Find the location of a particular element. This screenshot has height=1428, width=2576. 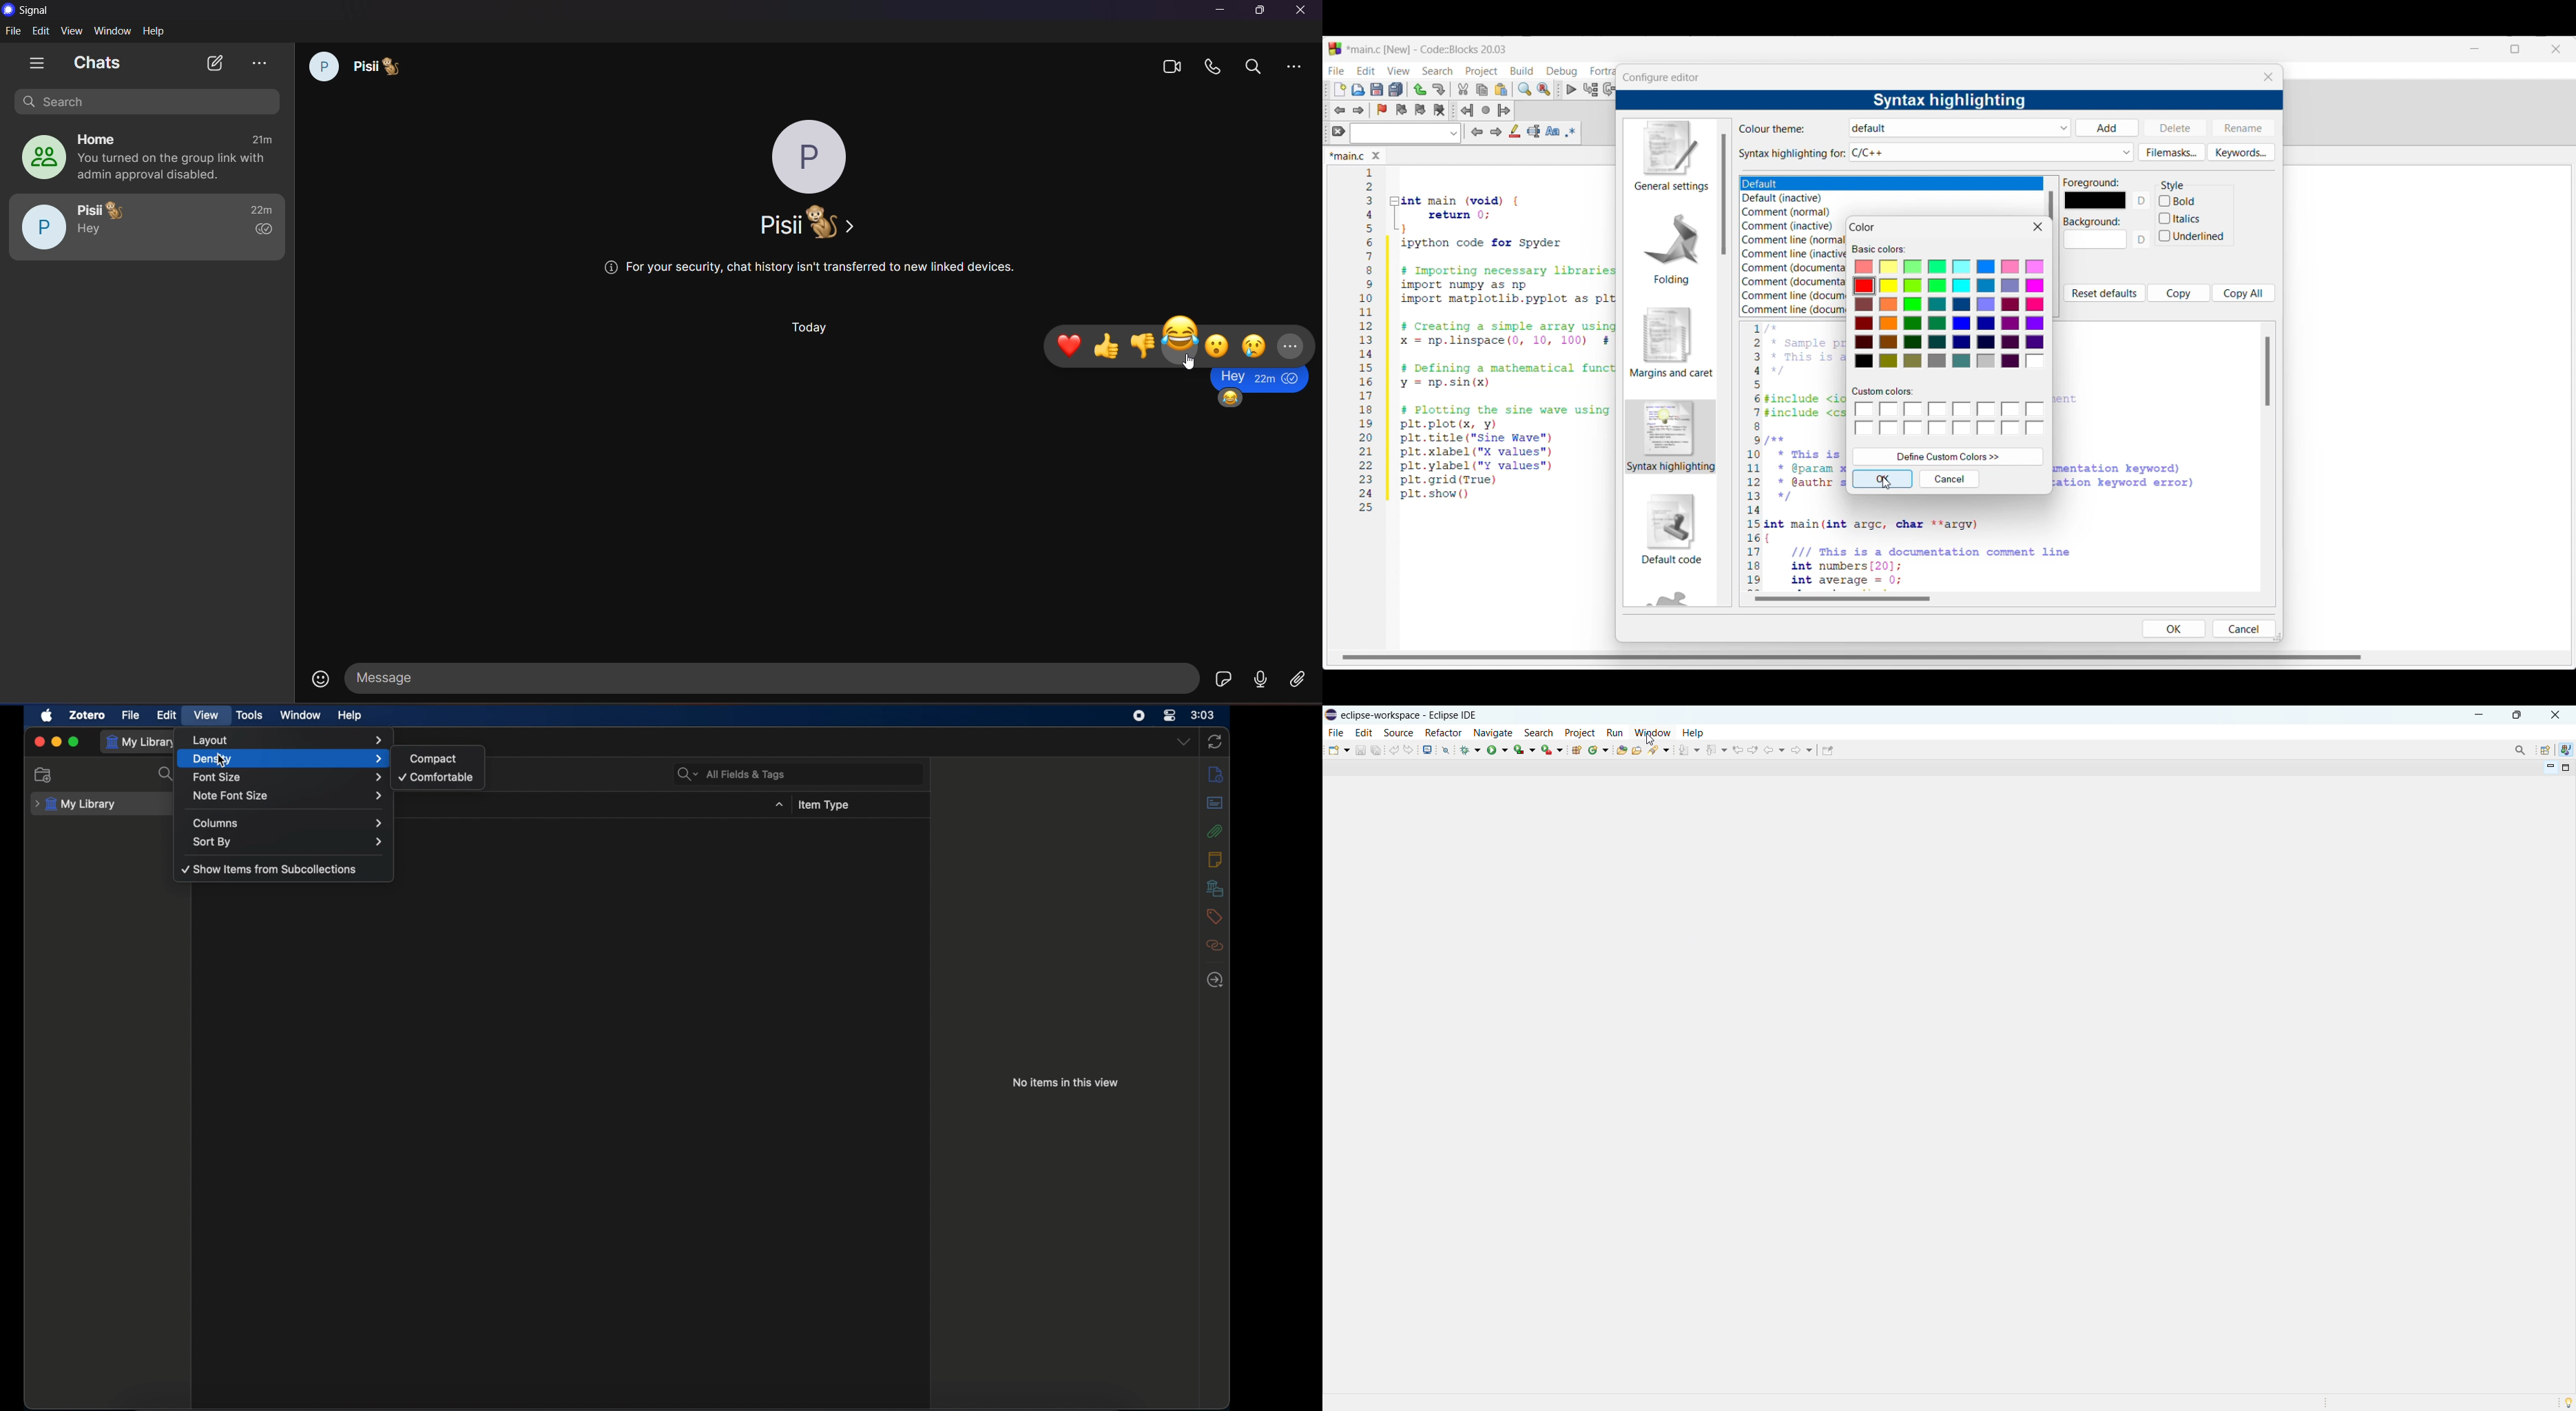

maximize is located at coordinates (2517, 714).